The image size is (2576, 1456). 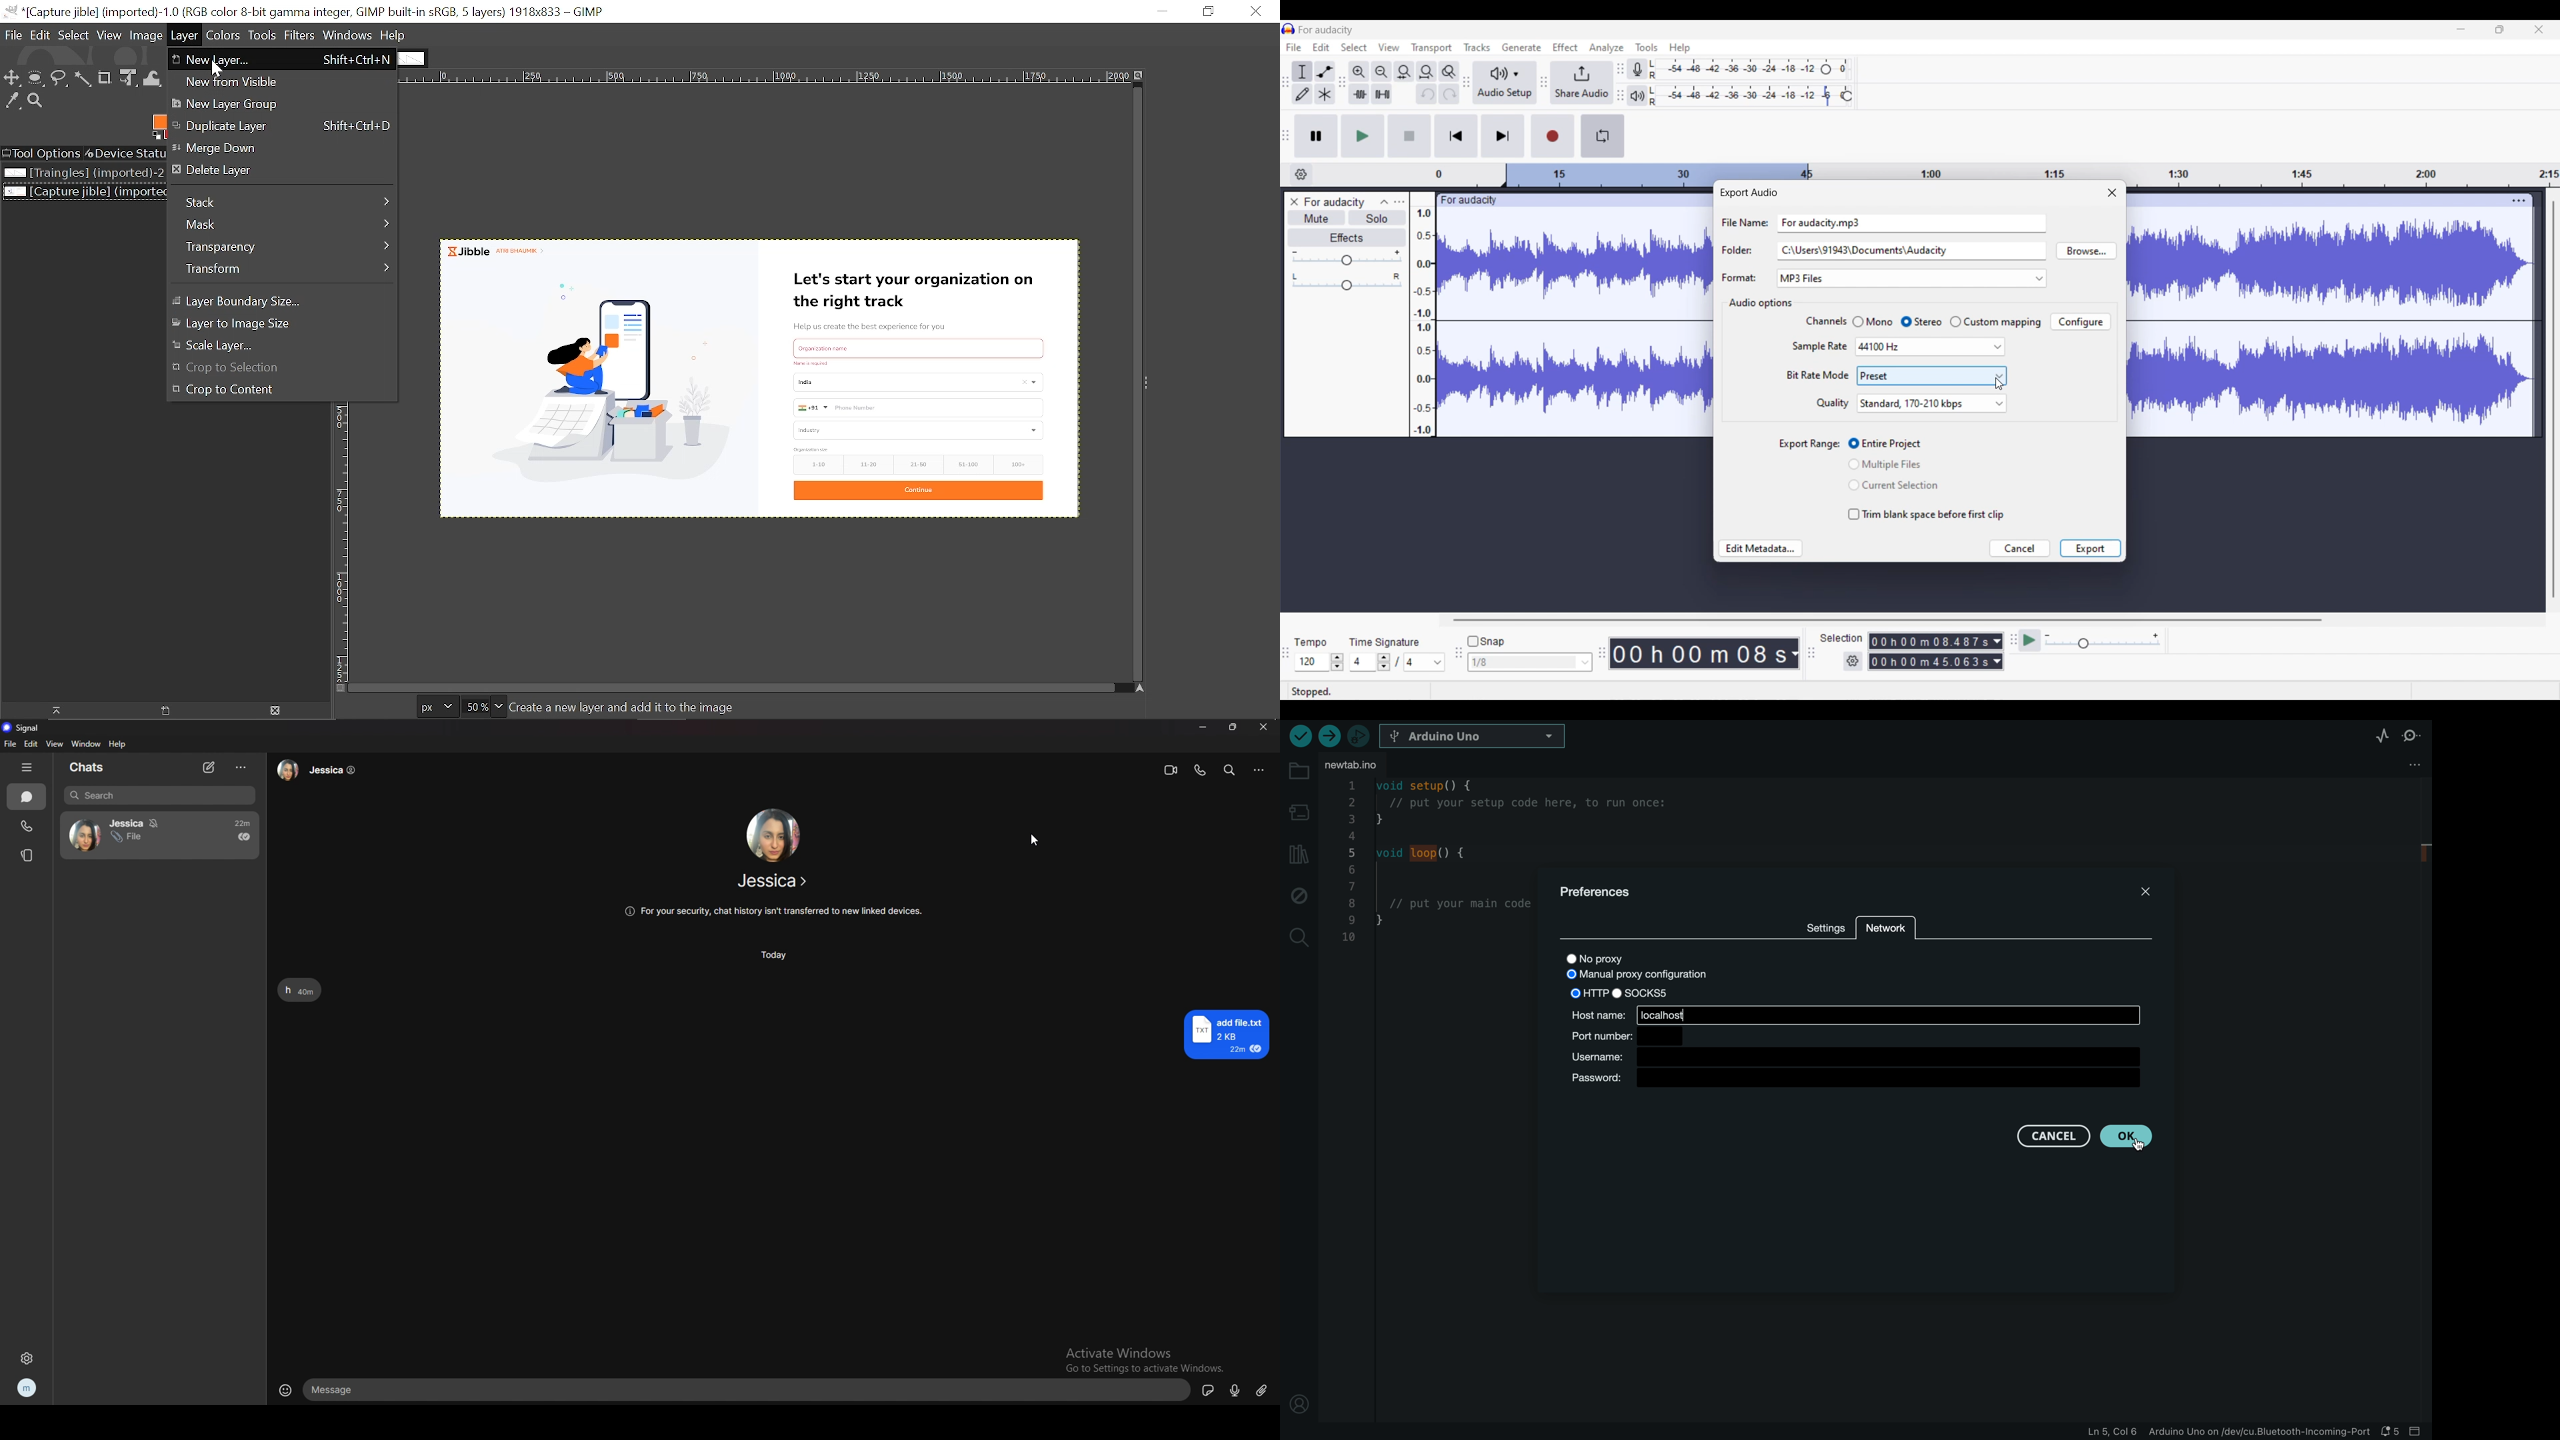 I want to click on Pause, so click(x=1316, y=136).